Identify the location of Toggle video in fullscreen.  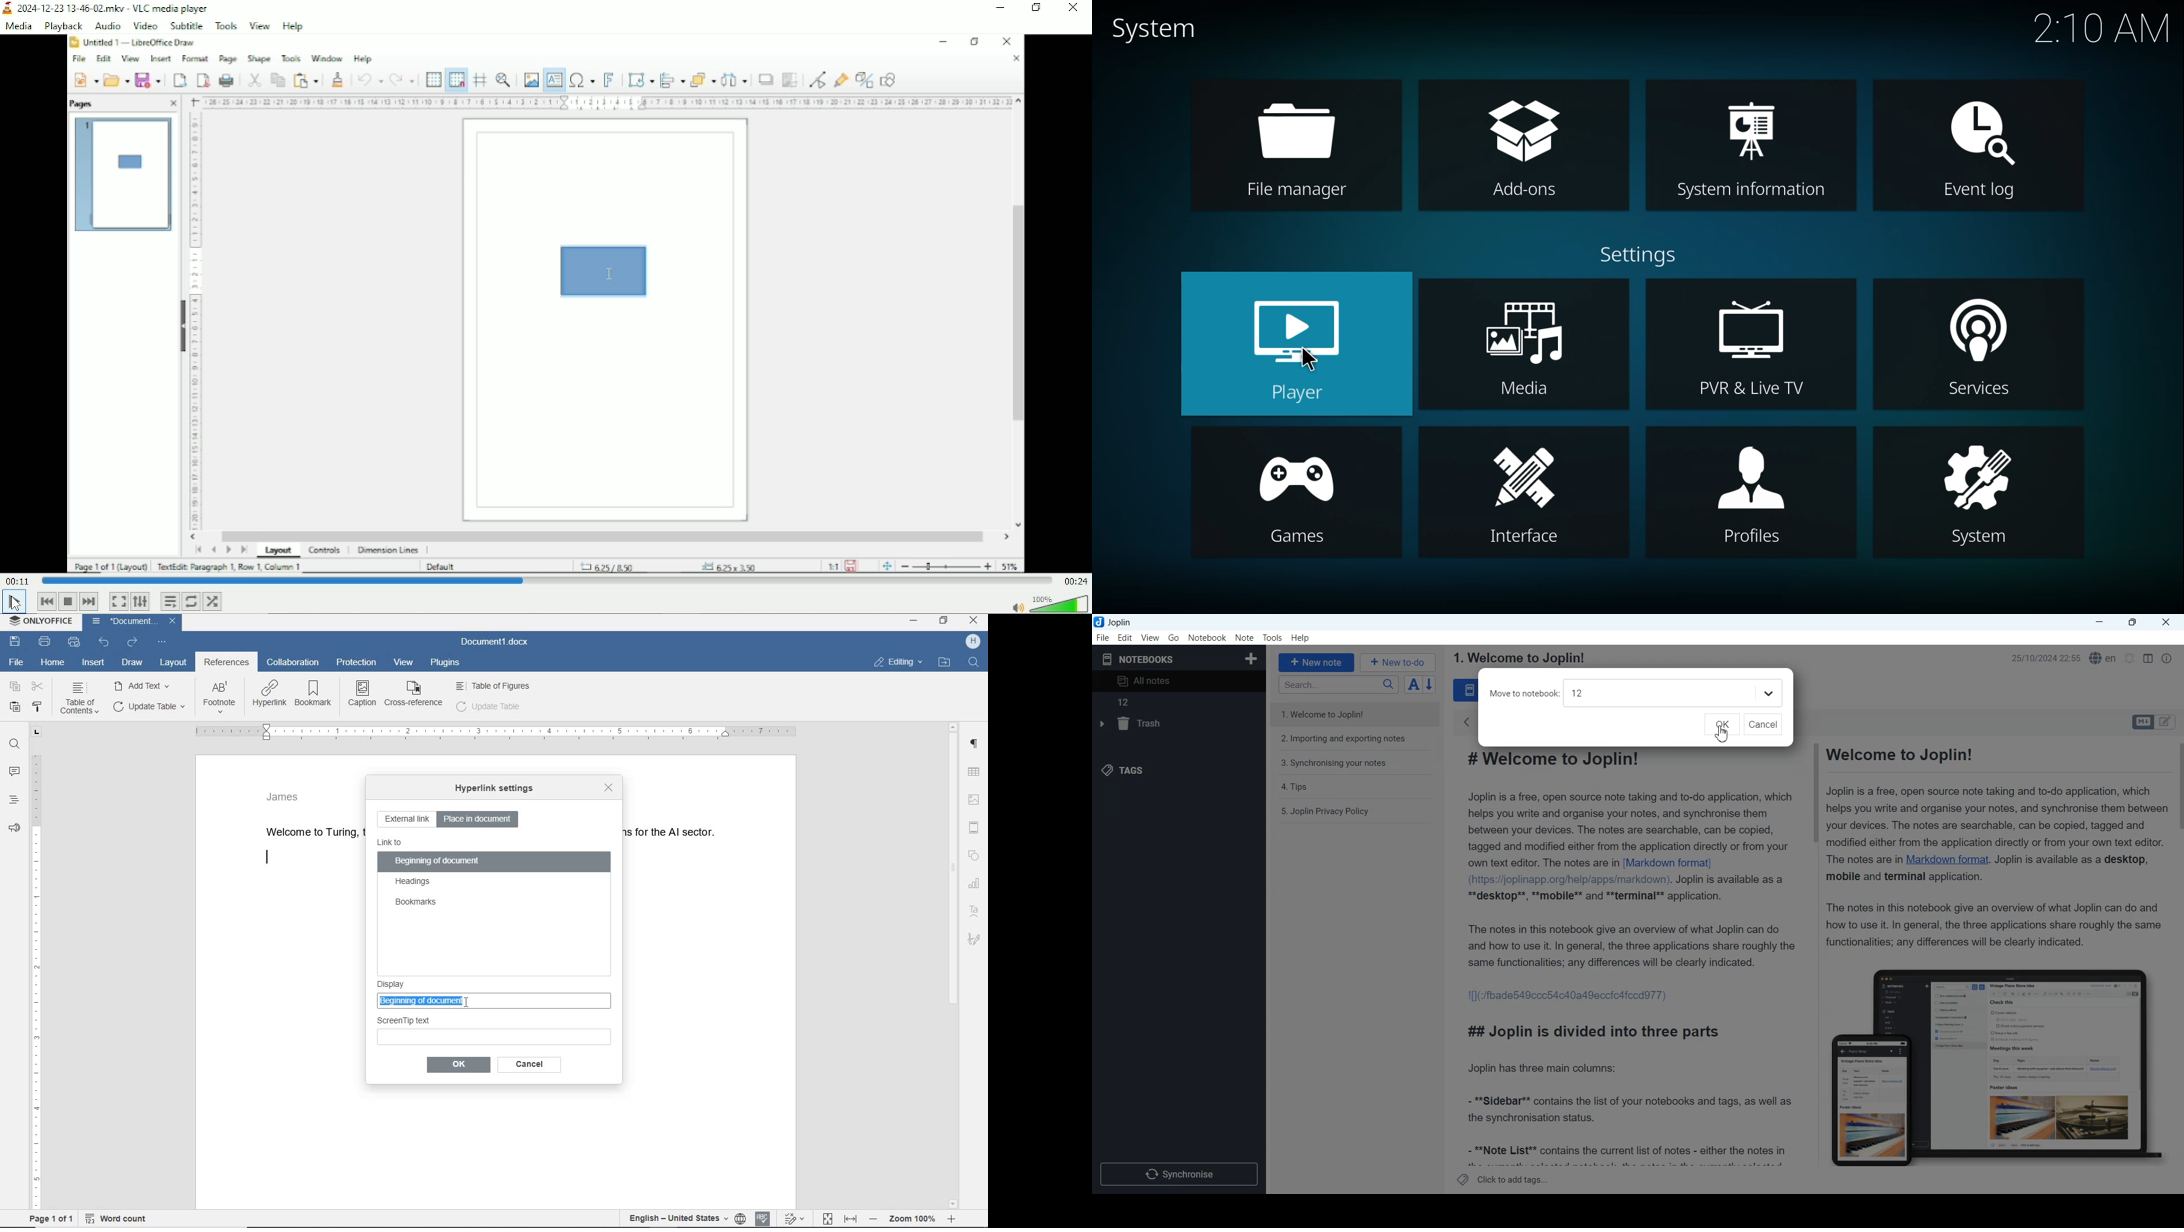
(118, 602).